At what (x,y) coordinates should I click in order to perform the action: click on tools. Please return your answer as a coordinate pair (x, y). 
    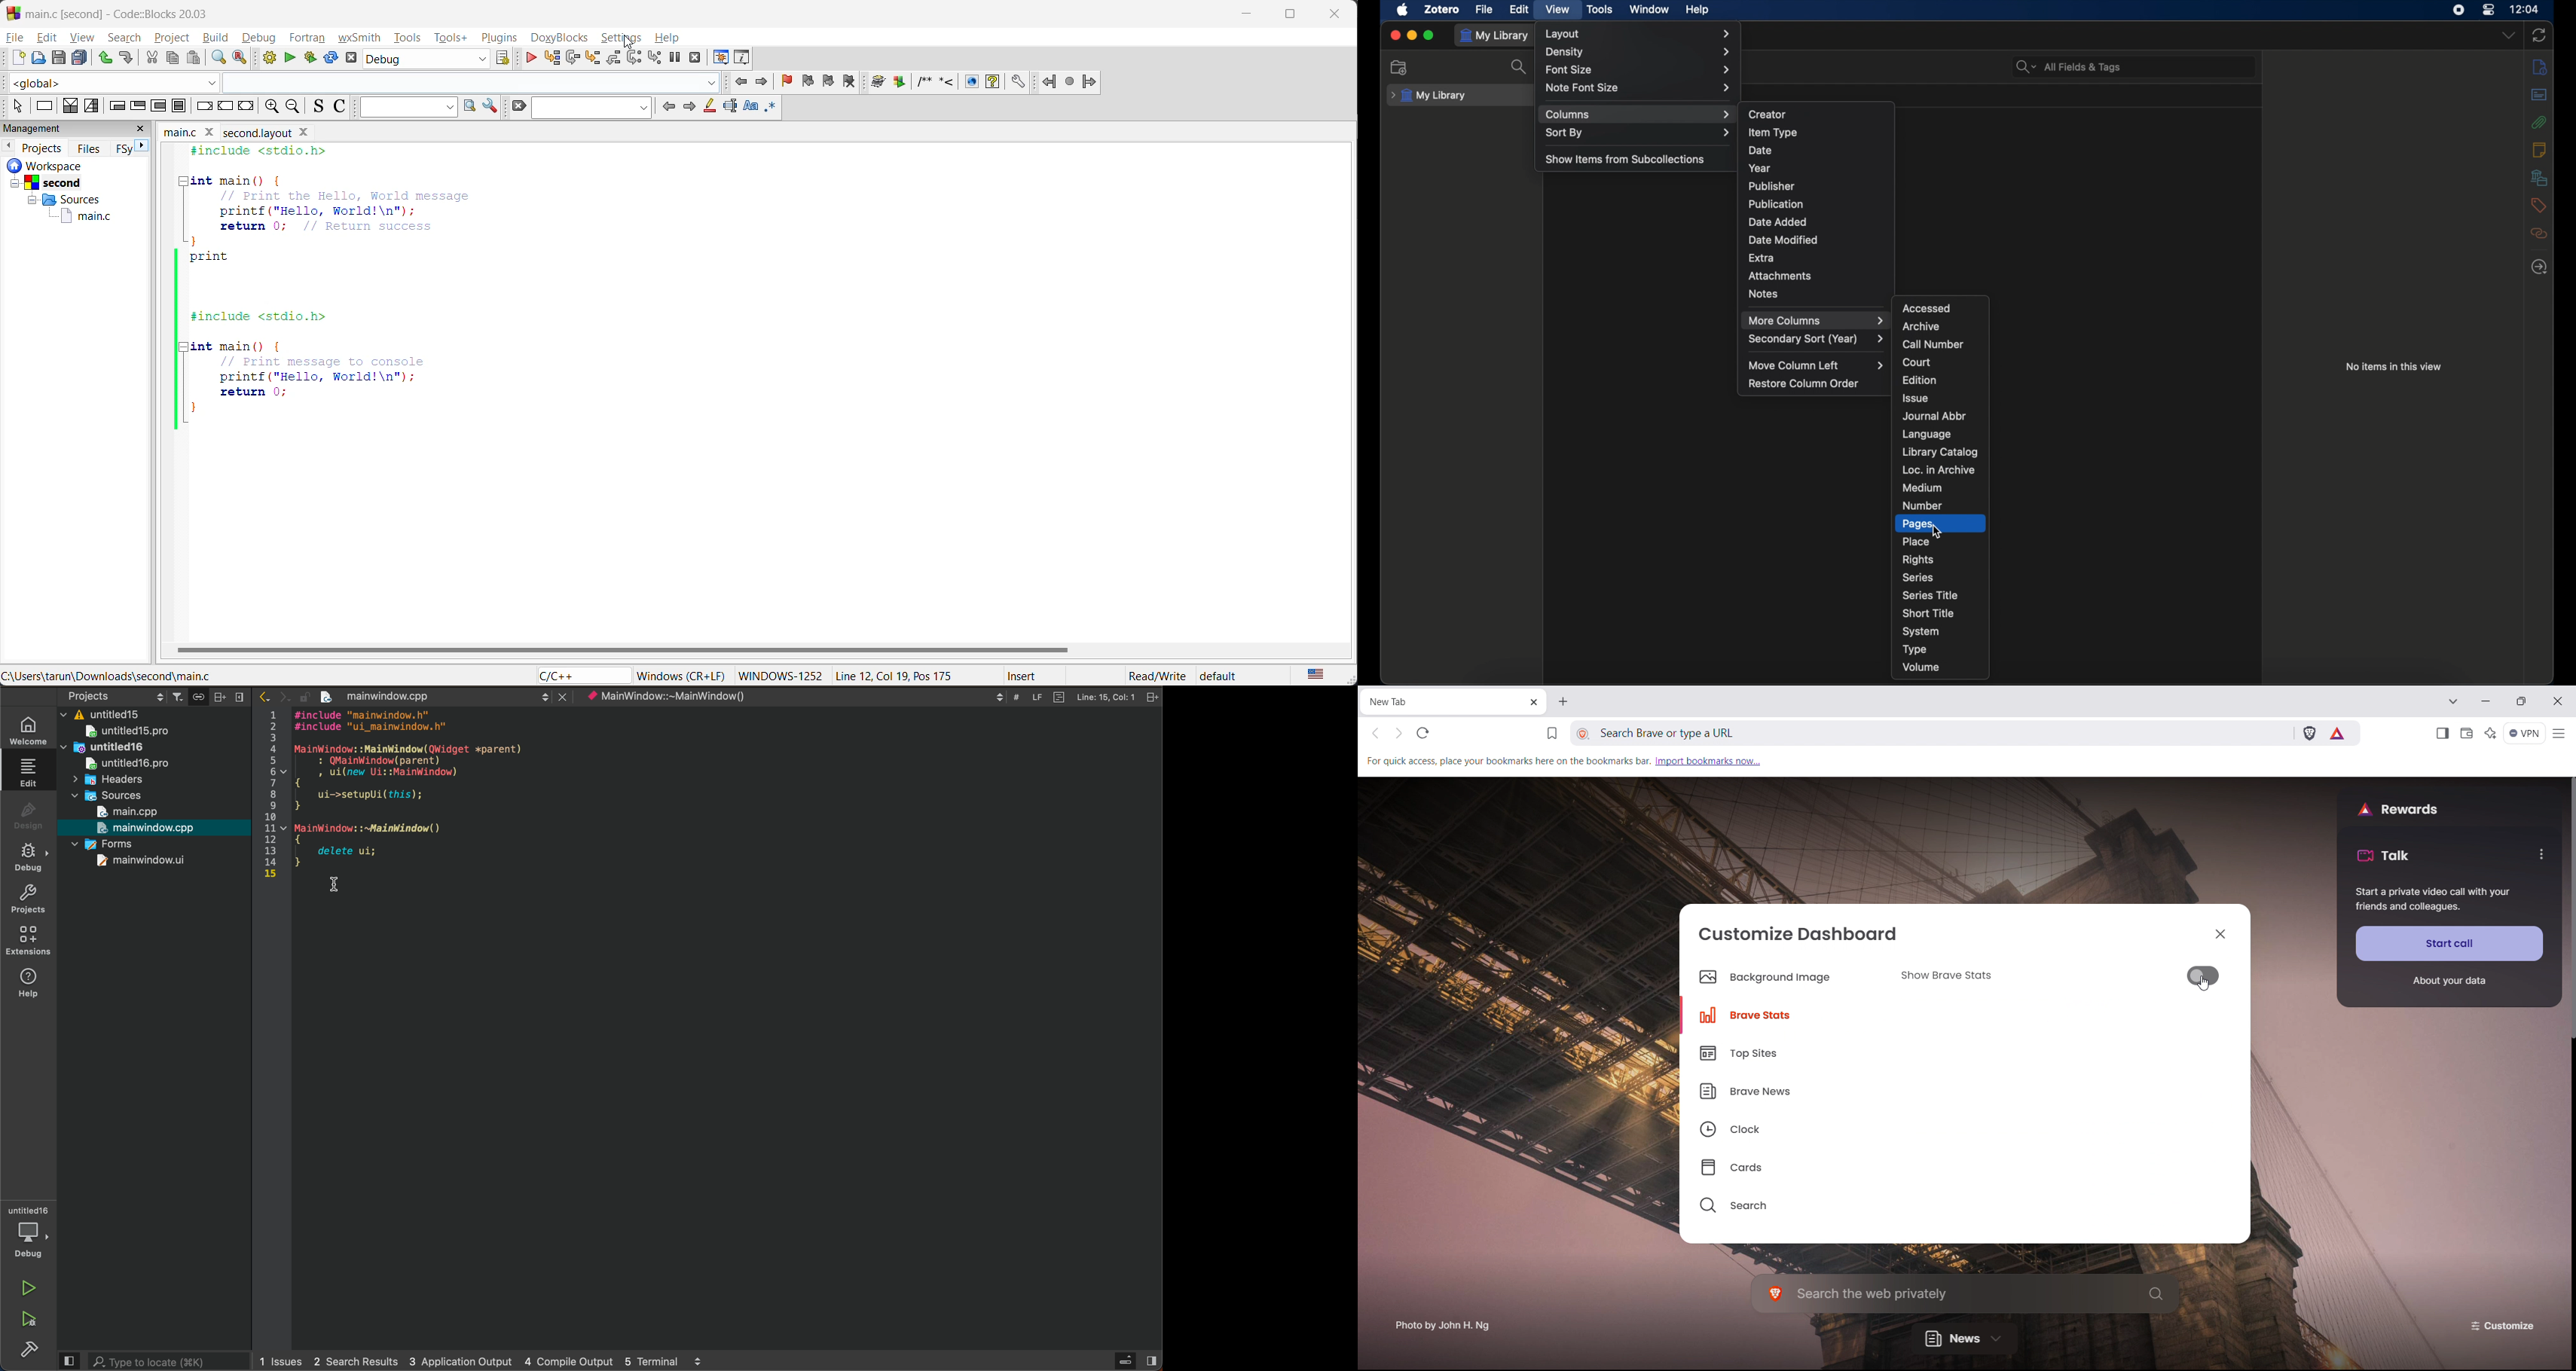
    Looking at the image, I should click on (405, 40).